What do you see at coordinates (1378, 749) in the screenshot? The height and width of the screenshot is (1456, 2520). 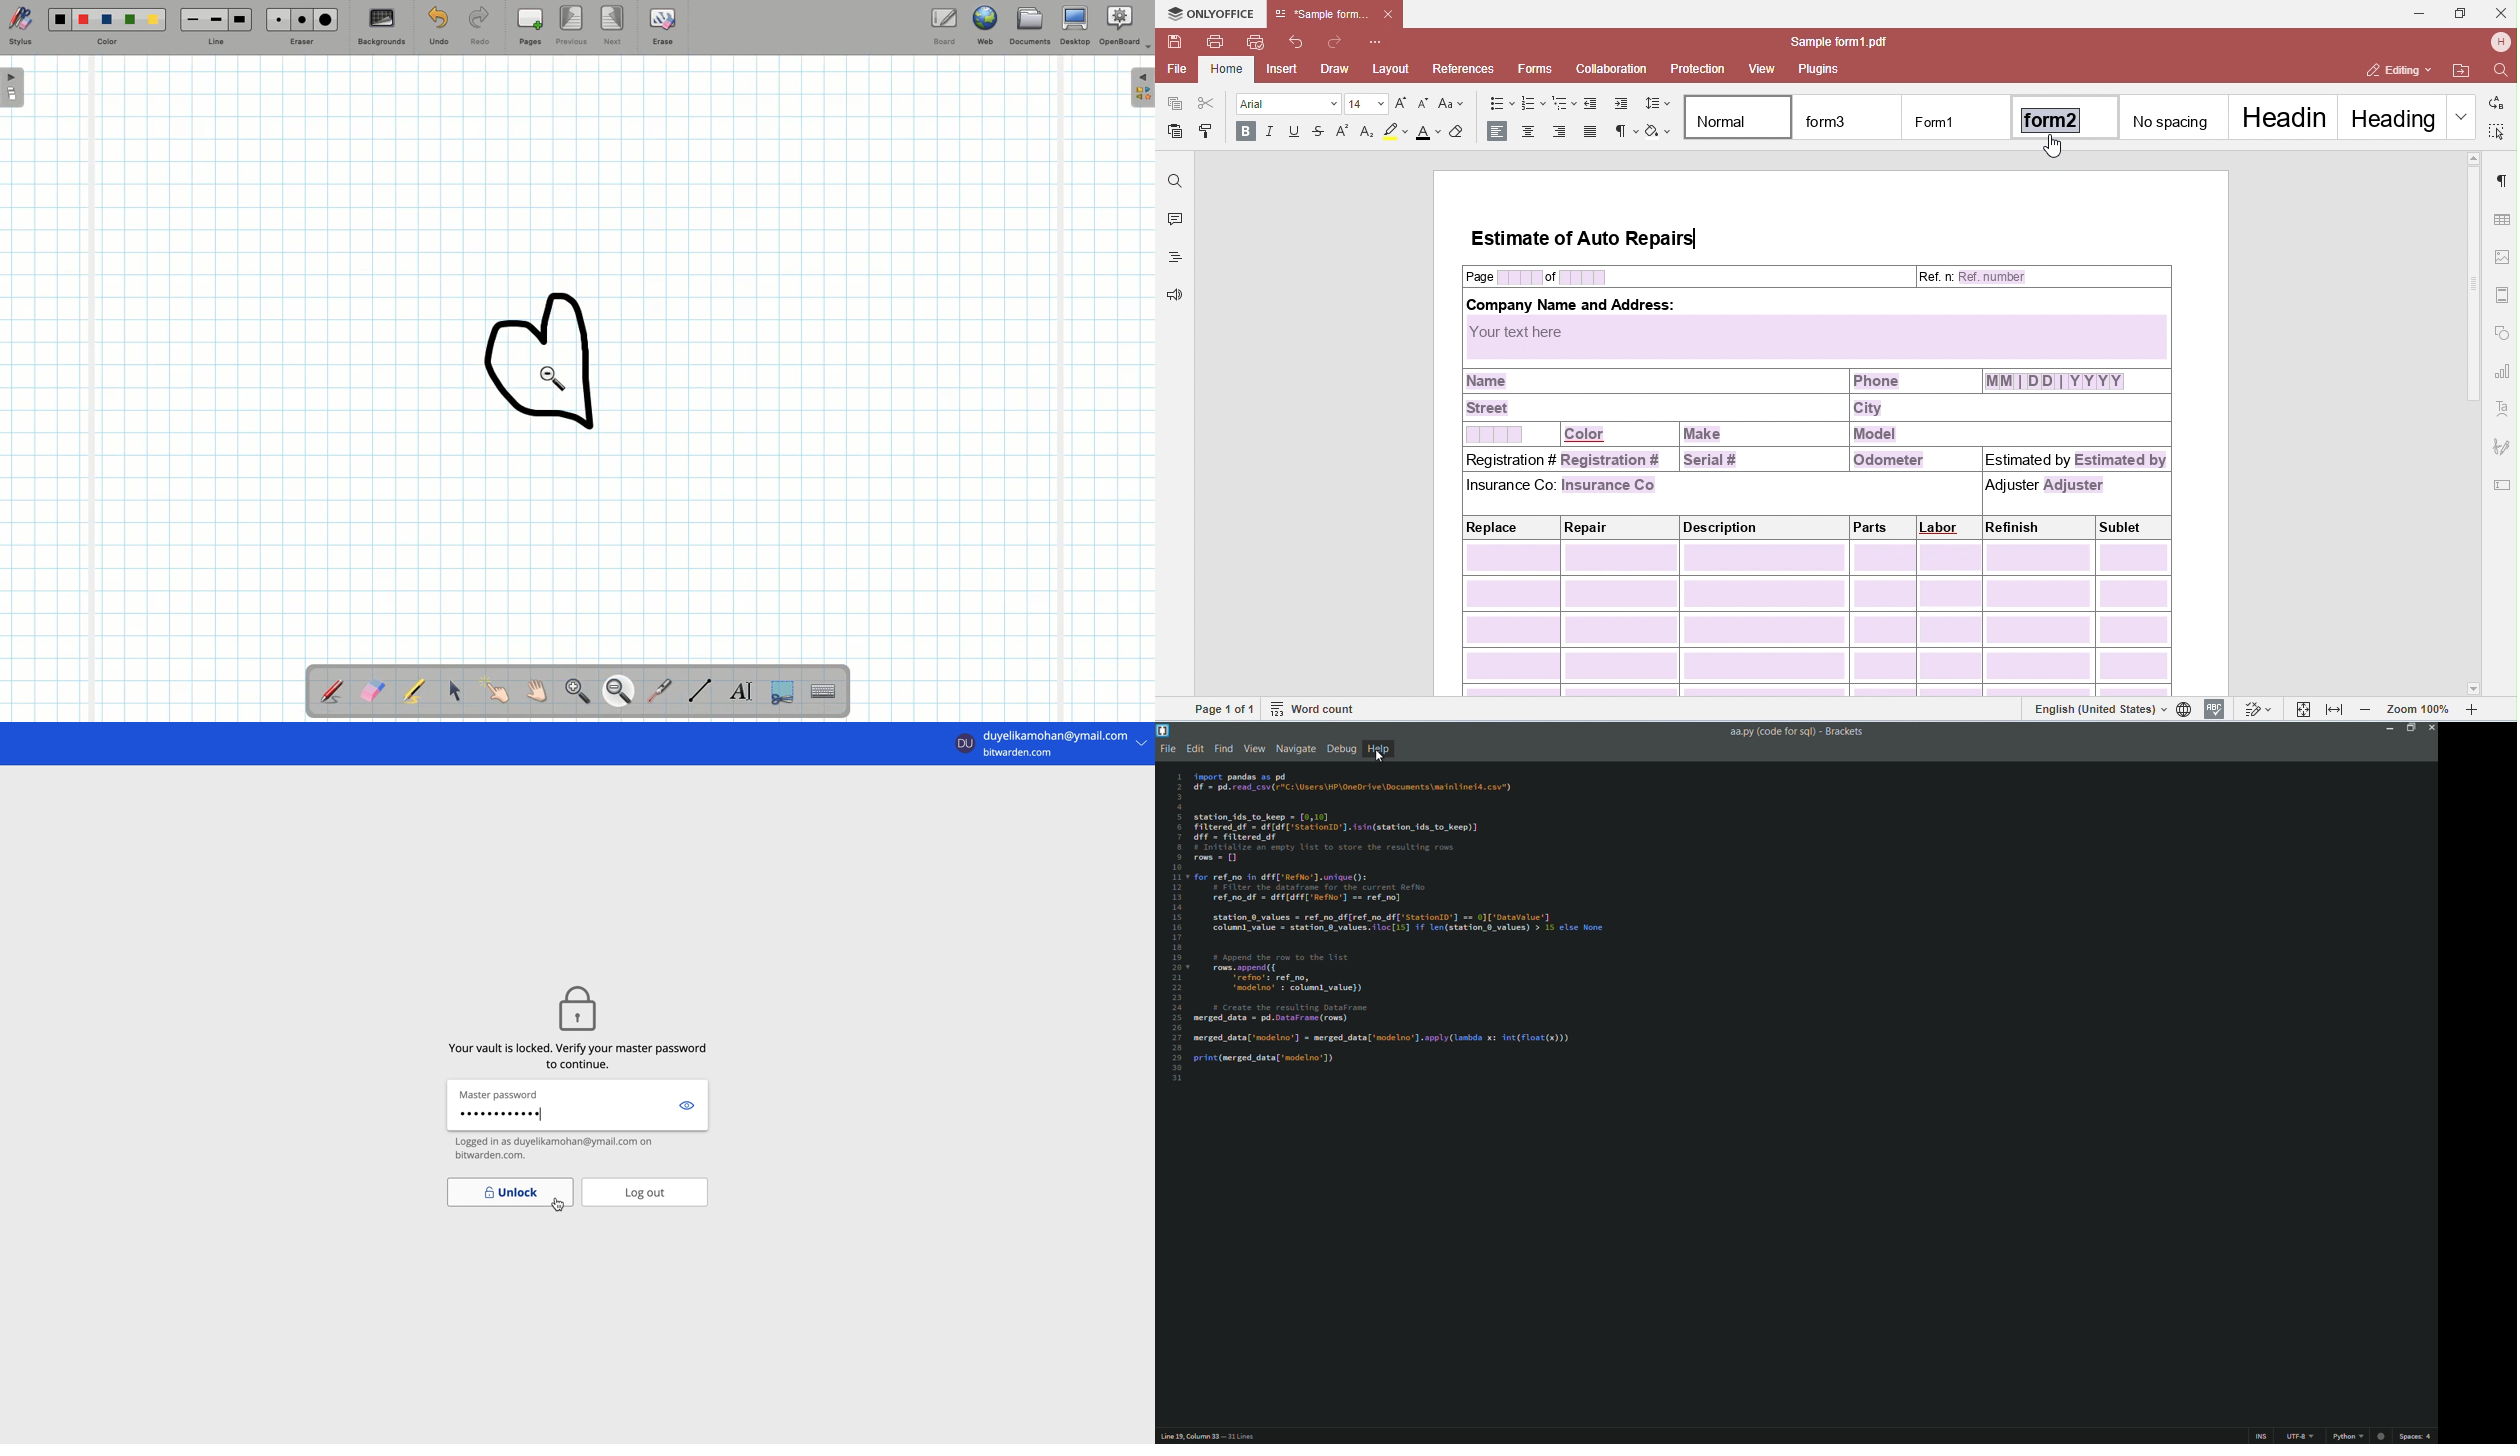 I see `help menu` at bounding box center [1378, 749].